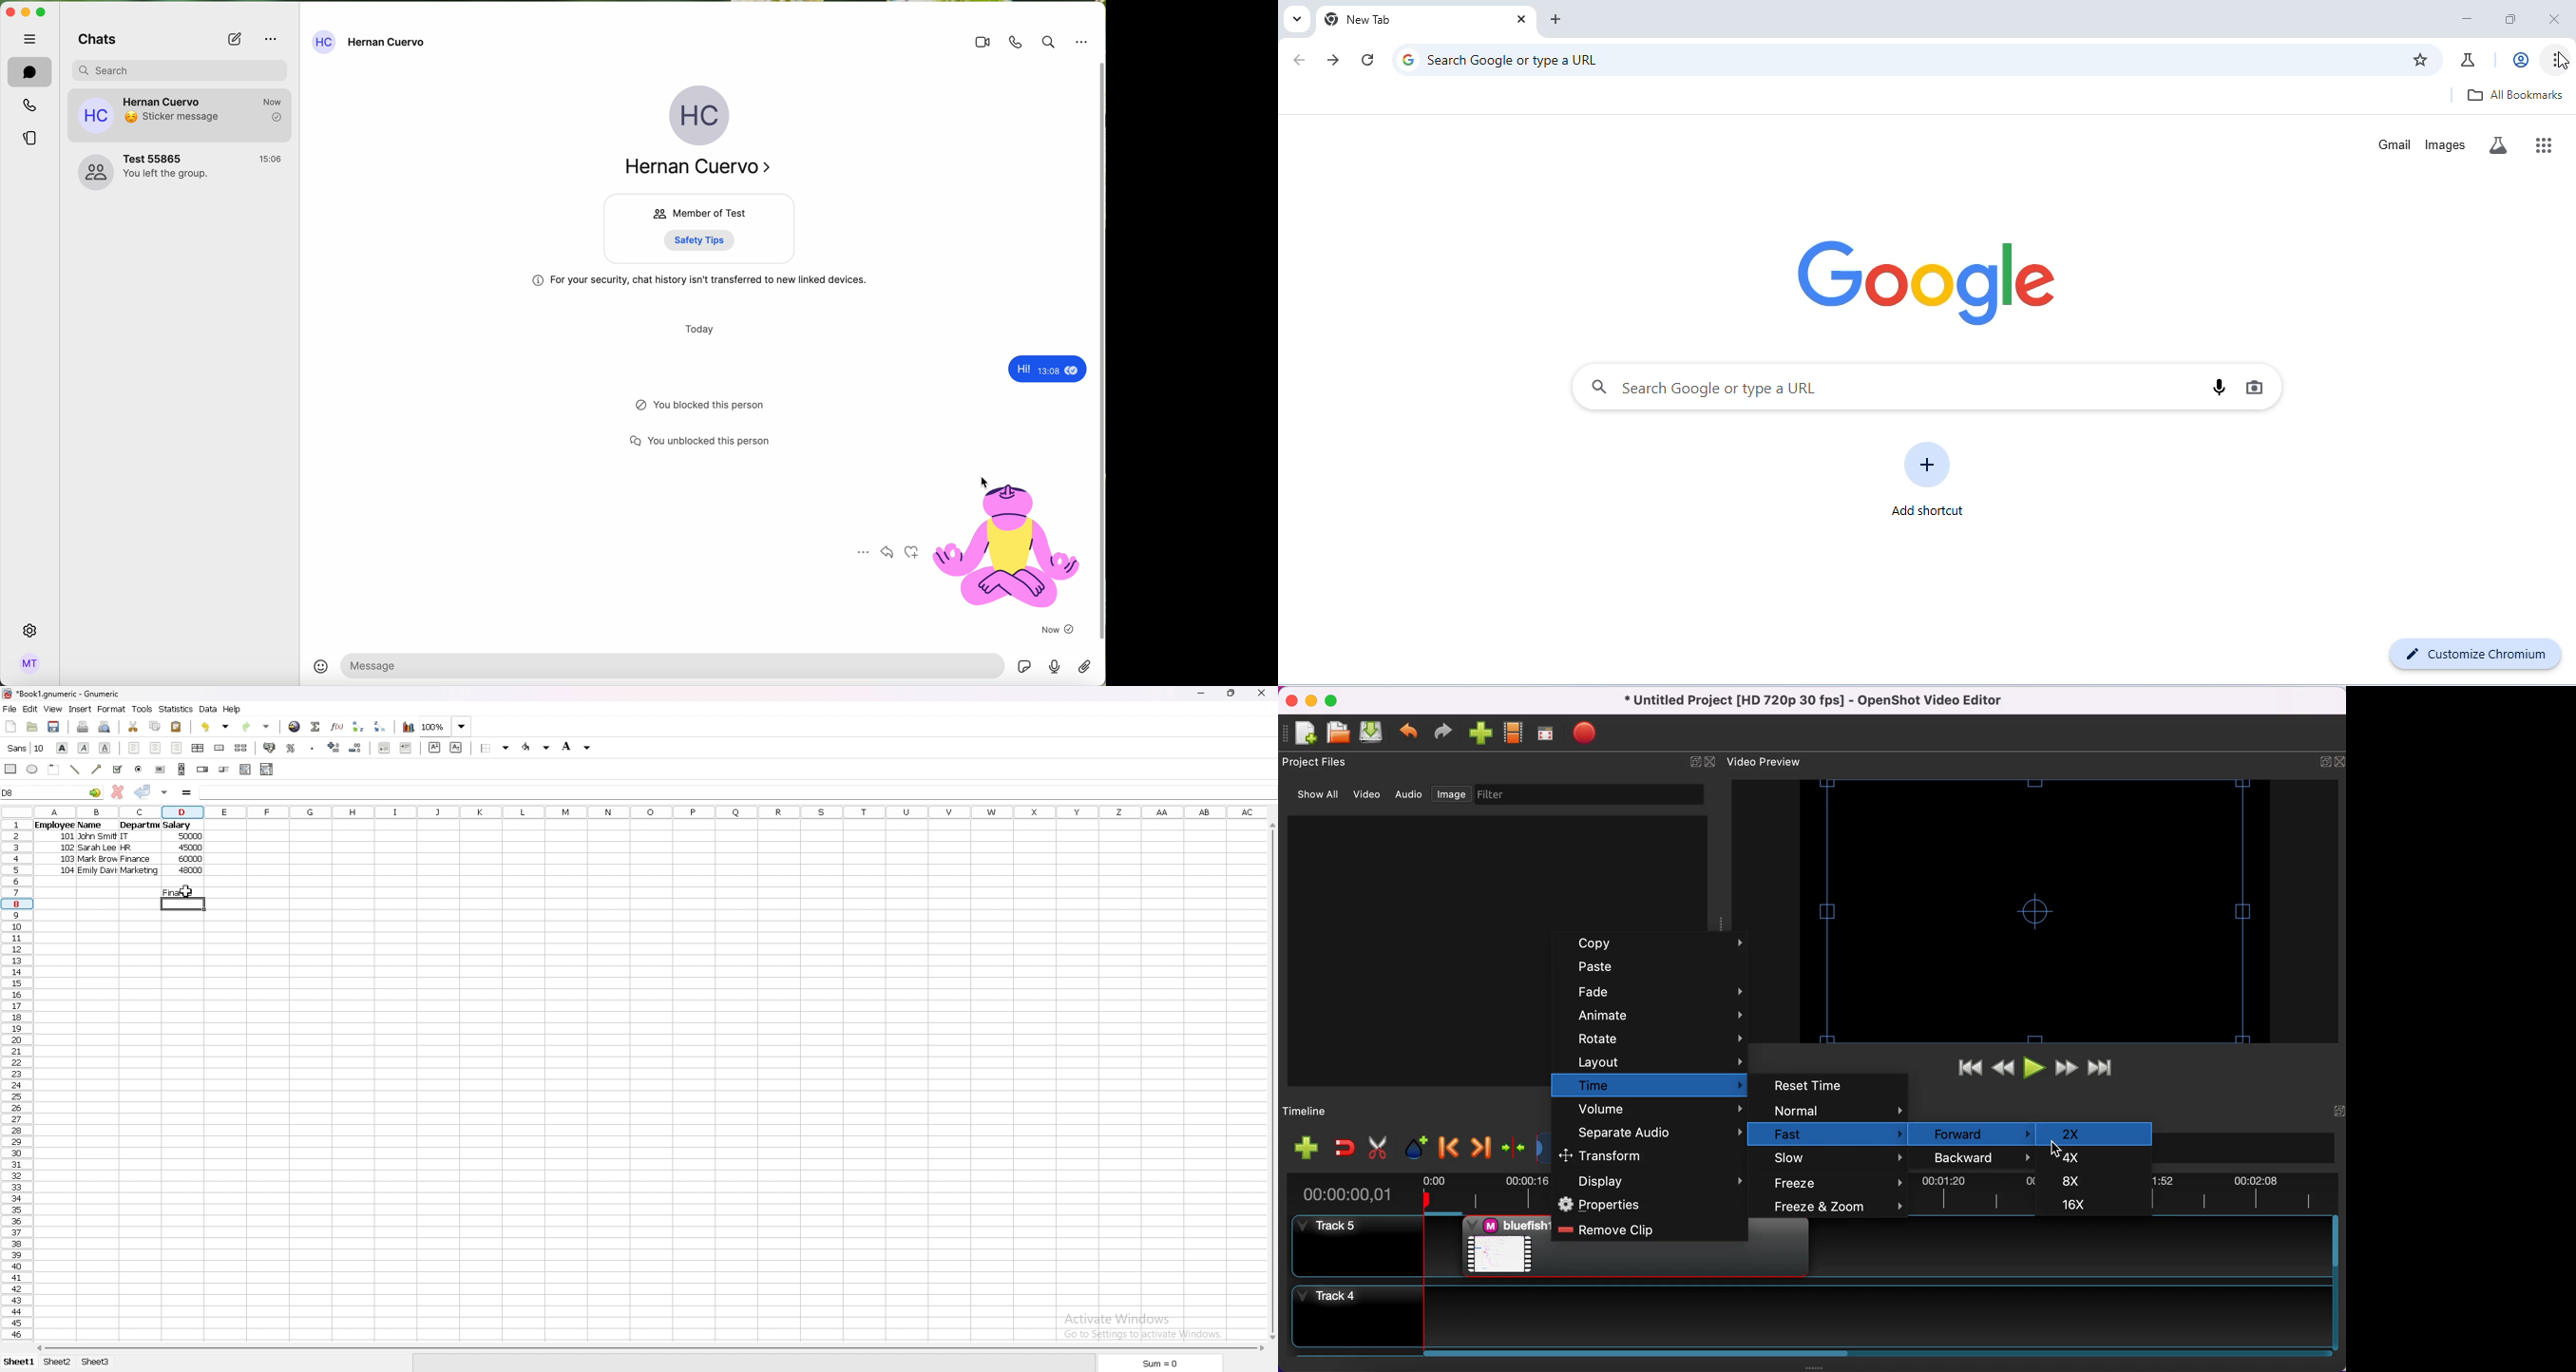 This screenshot has width=2576, height=1372. Describe the element at coordinates (1550, 733) in the screenshot. I see `full screen` at that location.